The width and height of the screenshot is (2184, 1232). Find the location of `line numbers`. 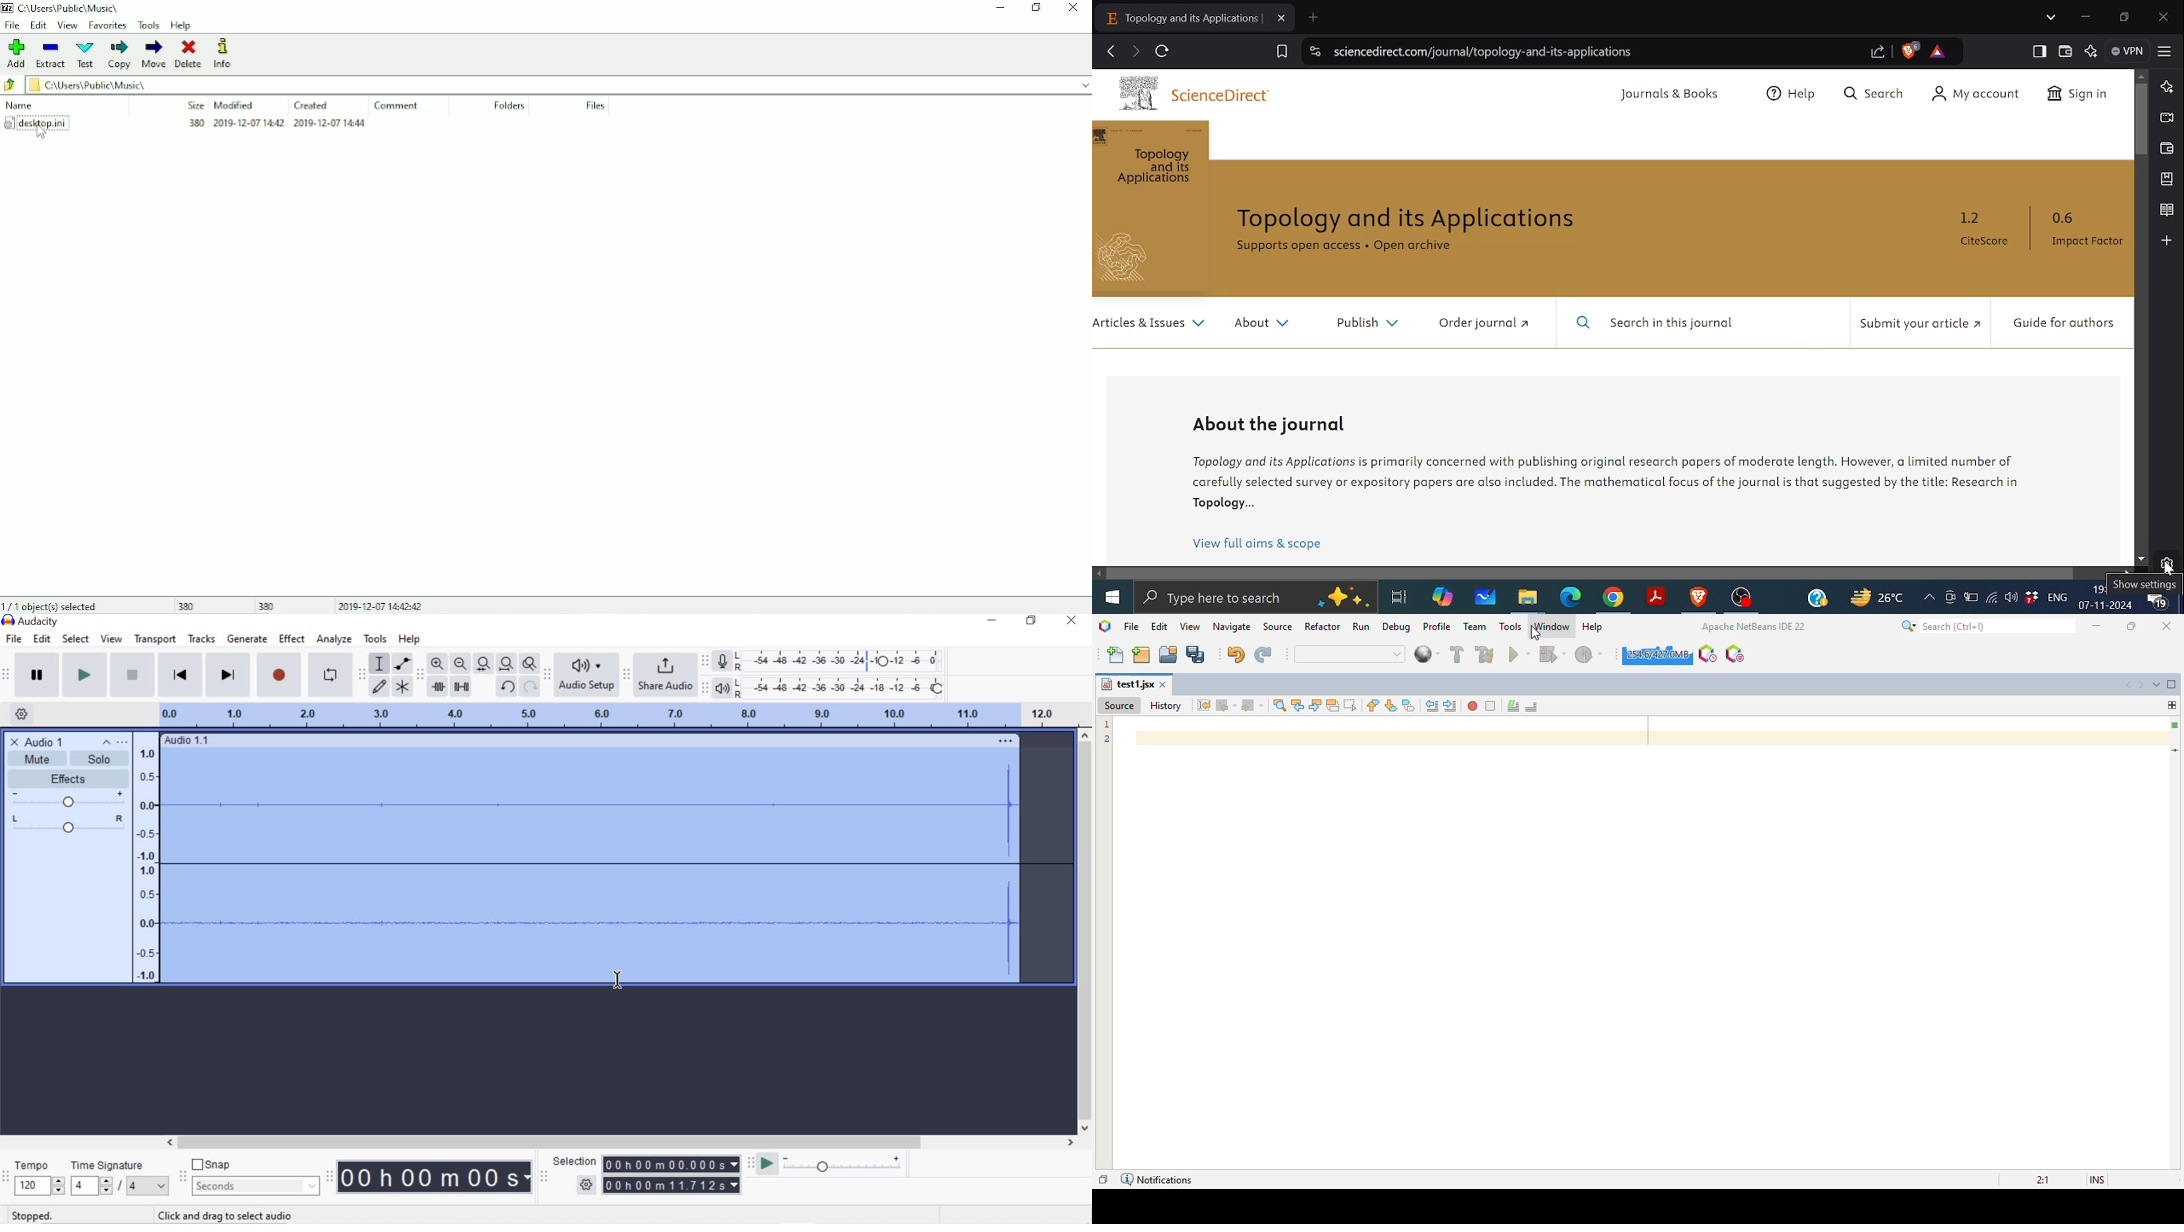

line numbers is located at coordinates (1107, 732).